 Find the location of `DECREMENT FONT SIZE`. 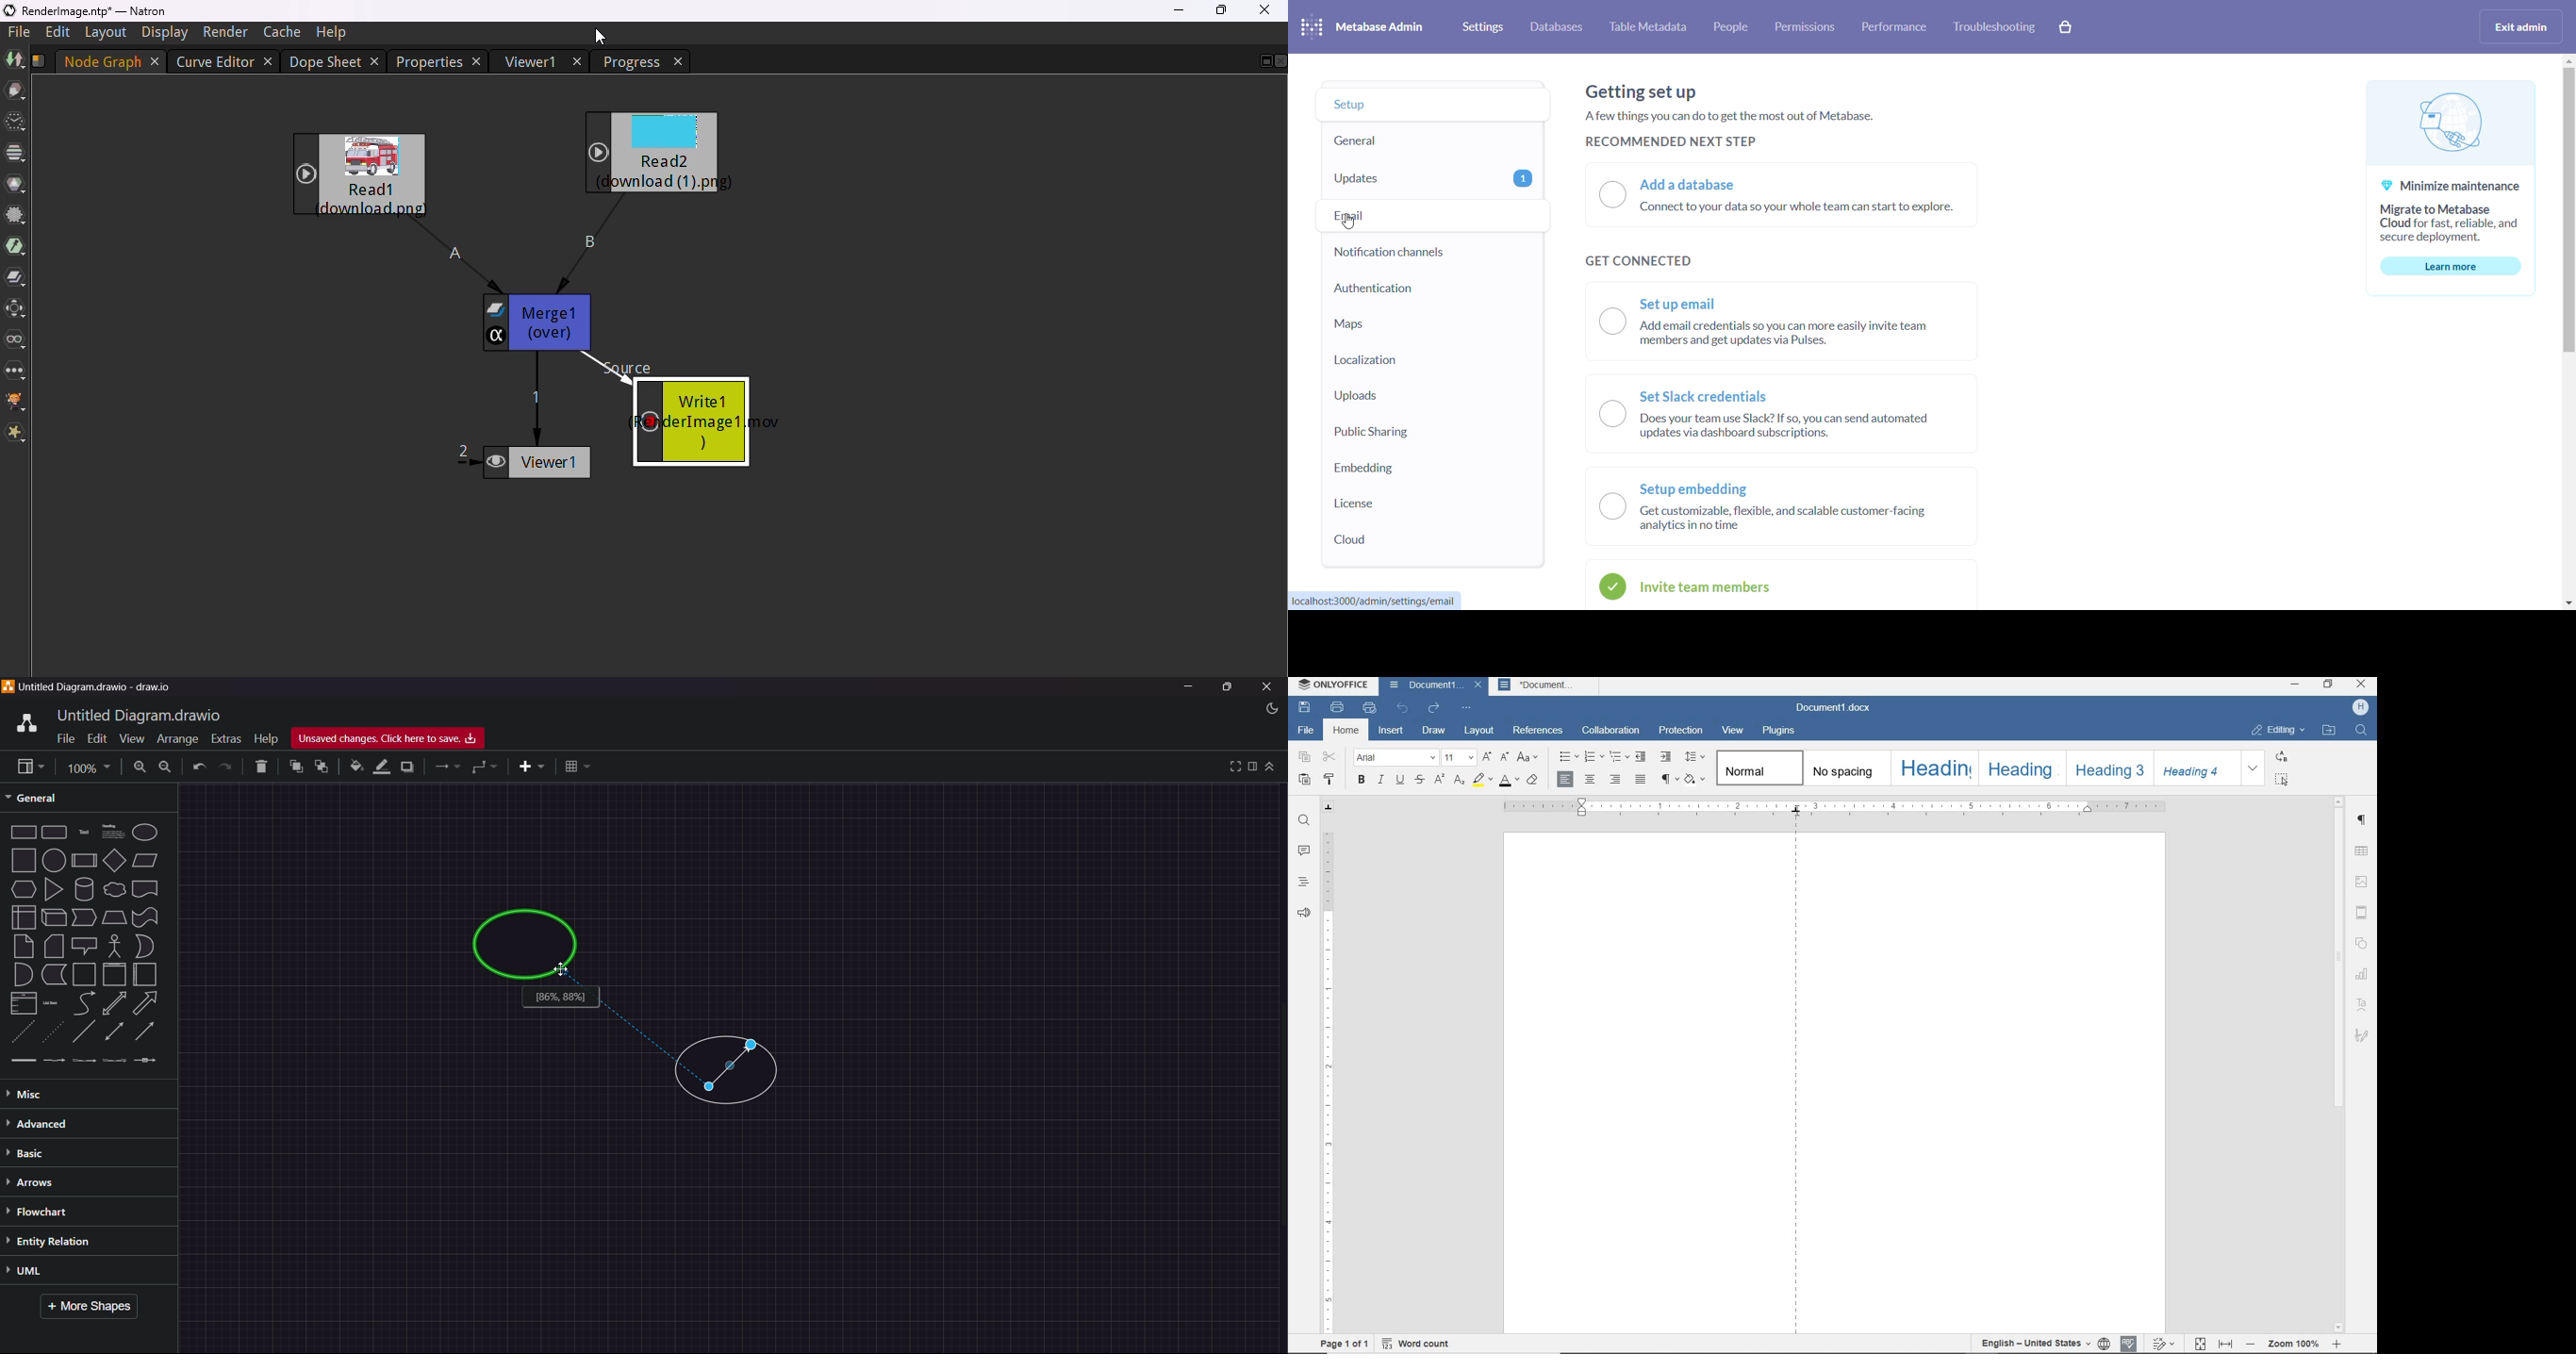

DECREMENT FONT SIZE is located at coordinates (1505, 757).